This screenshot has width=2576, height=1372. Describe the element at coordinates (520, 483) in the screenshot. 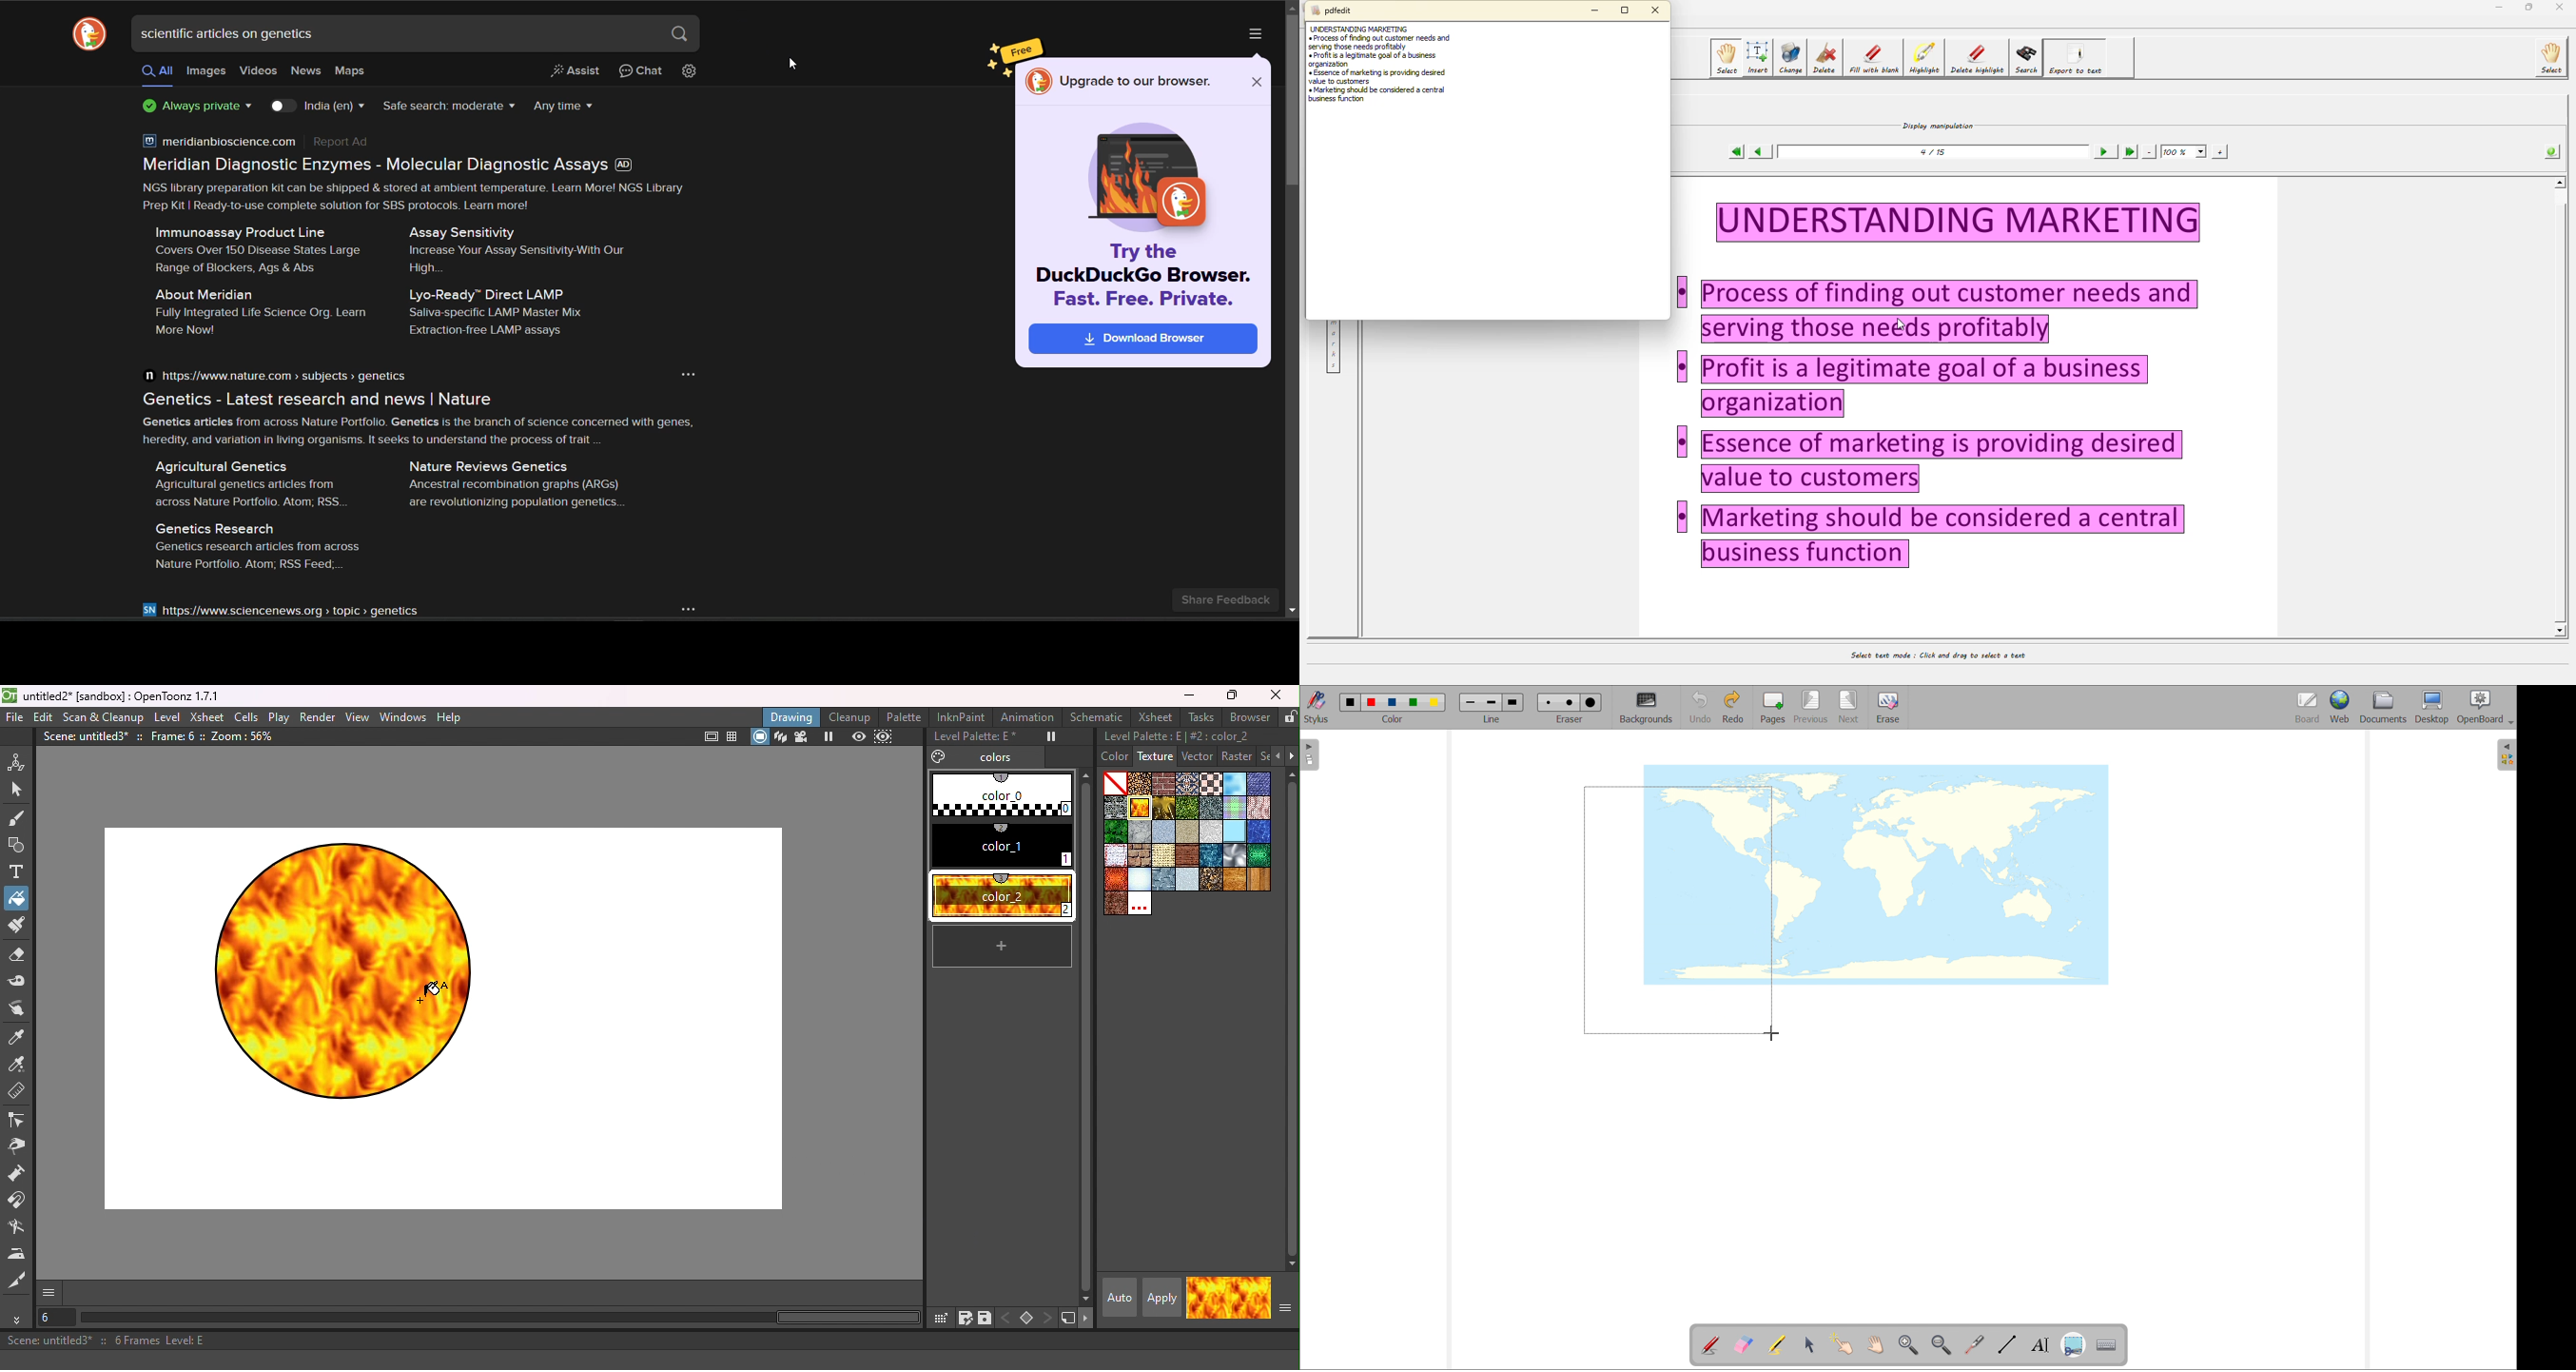

I see `Nature Reviews Genetics
Ancestral recombination graphs (ARGs)
are revolutionizing population genetics.` at that location.